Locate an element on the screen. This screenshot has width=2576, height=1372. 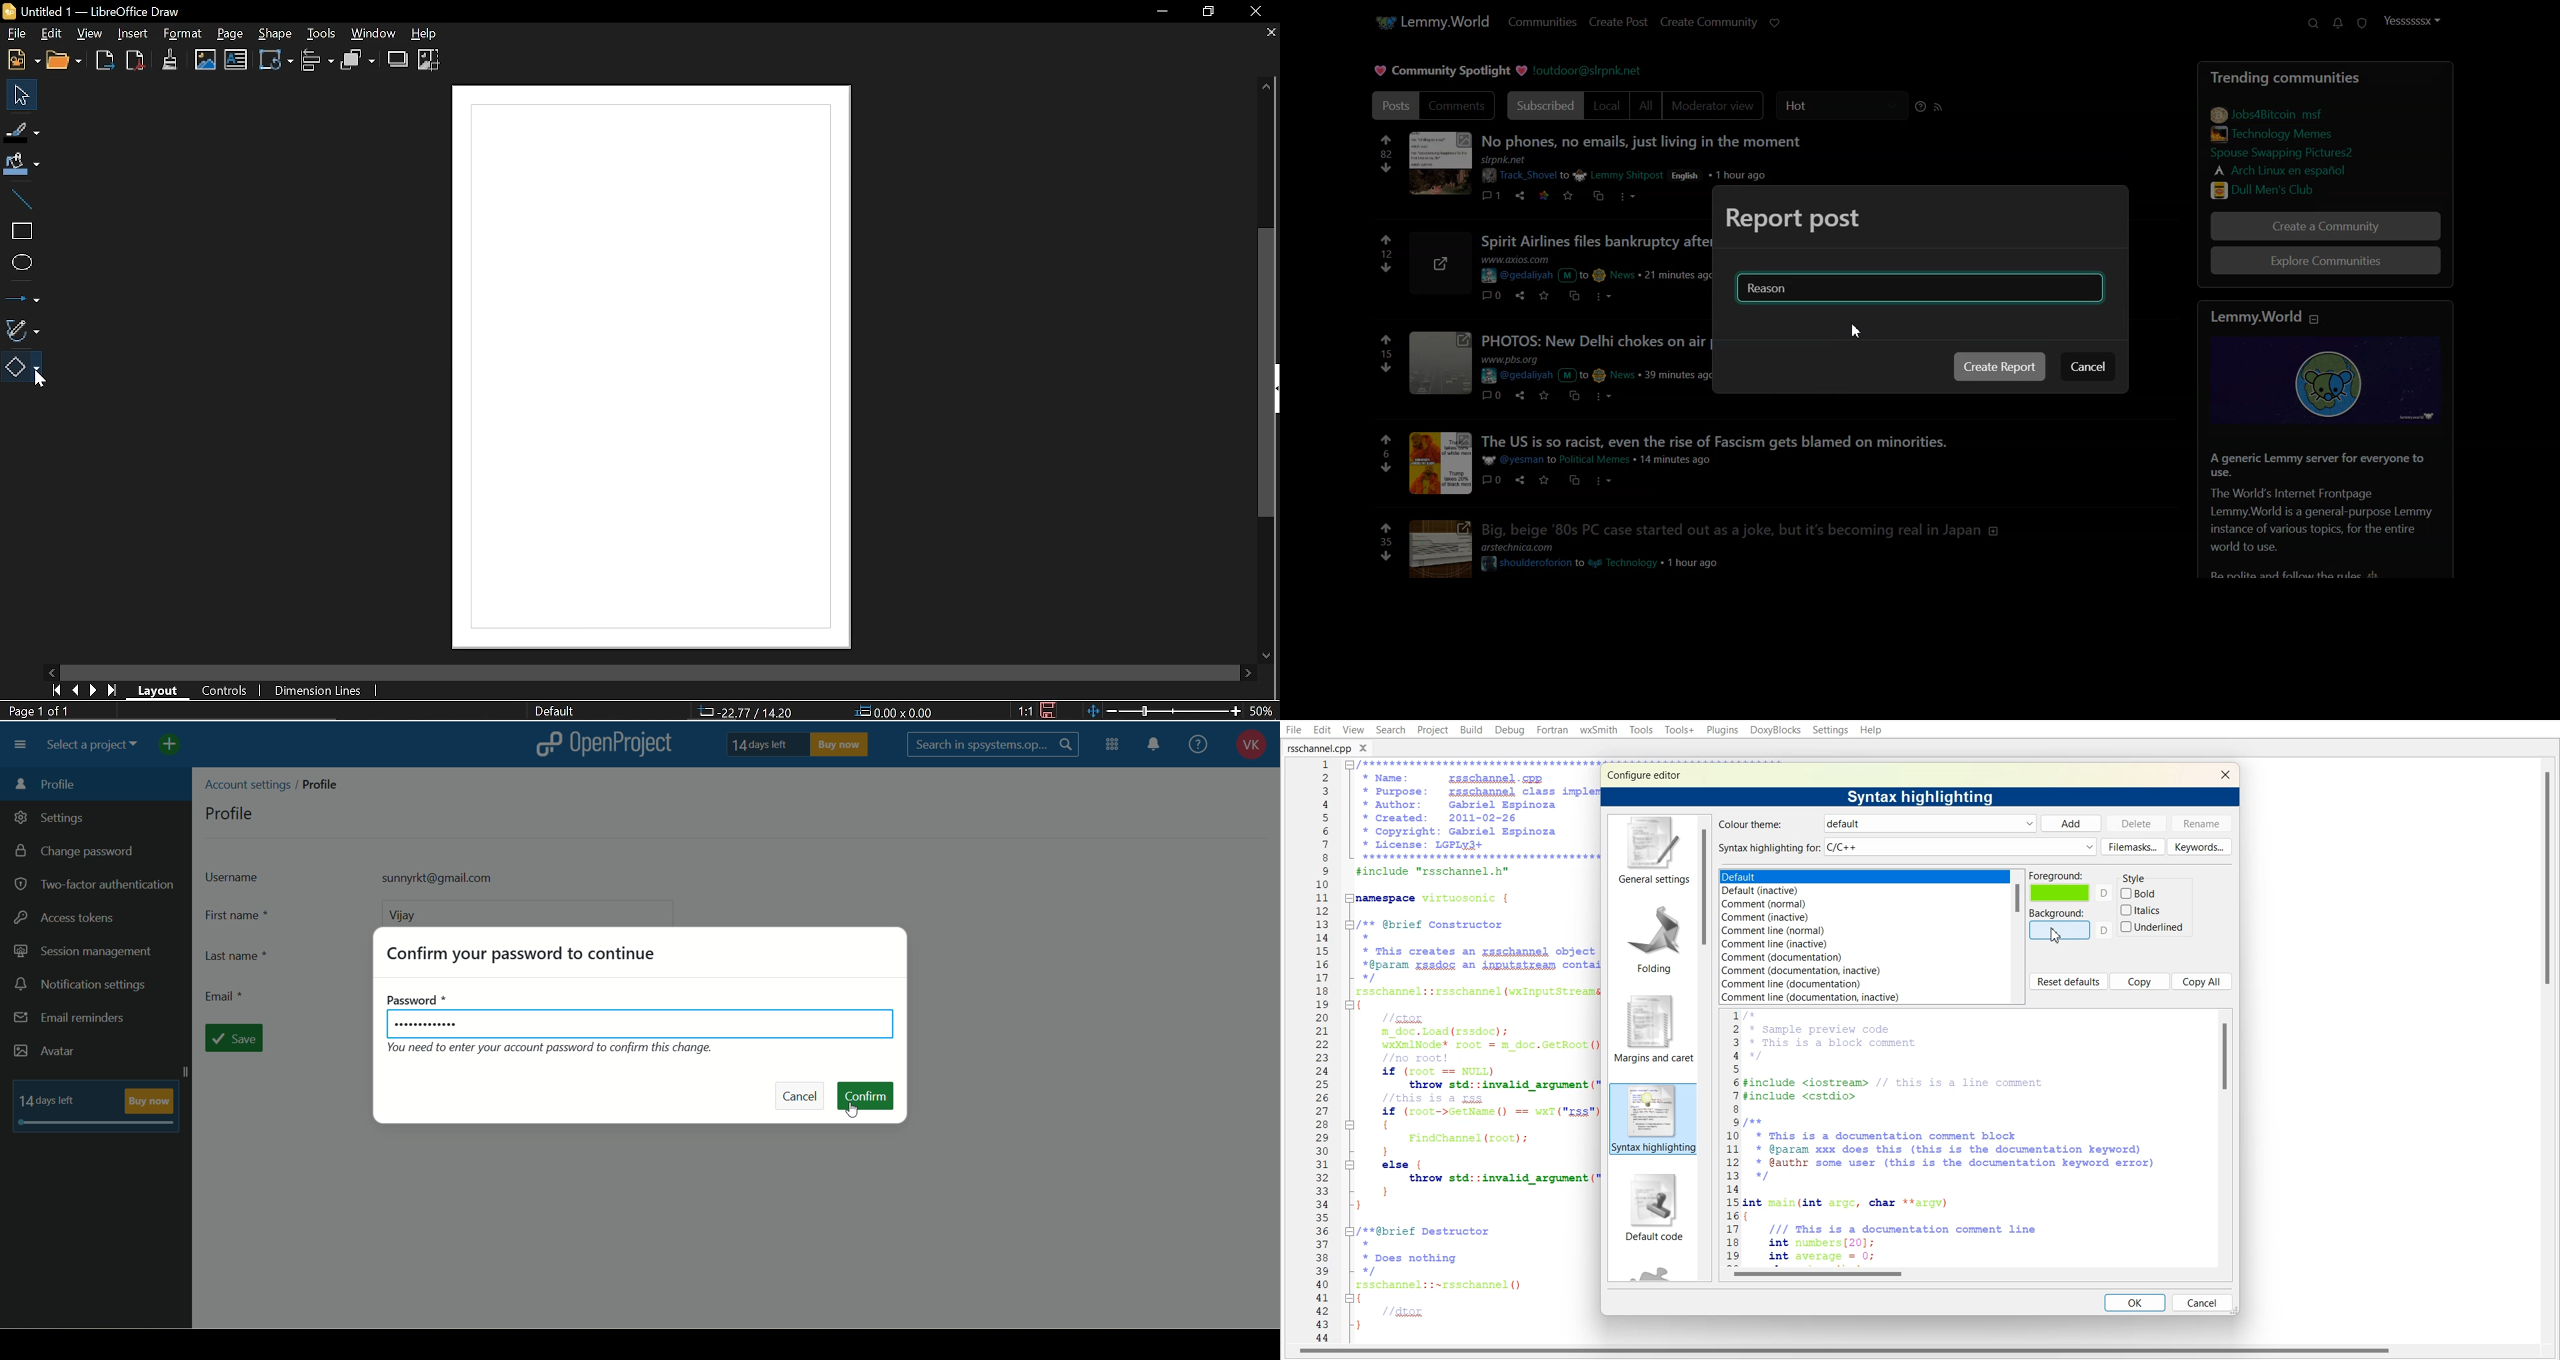
Fill color is located at coordinates (22, 165).